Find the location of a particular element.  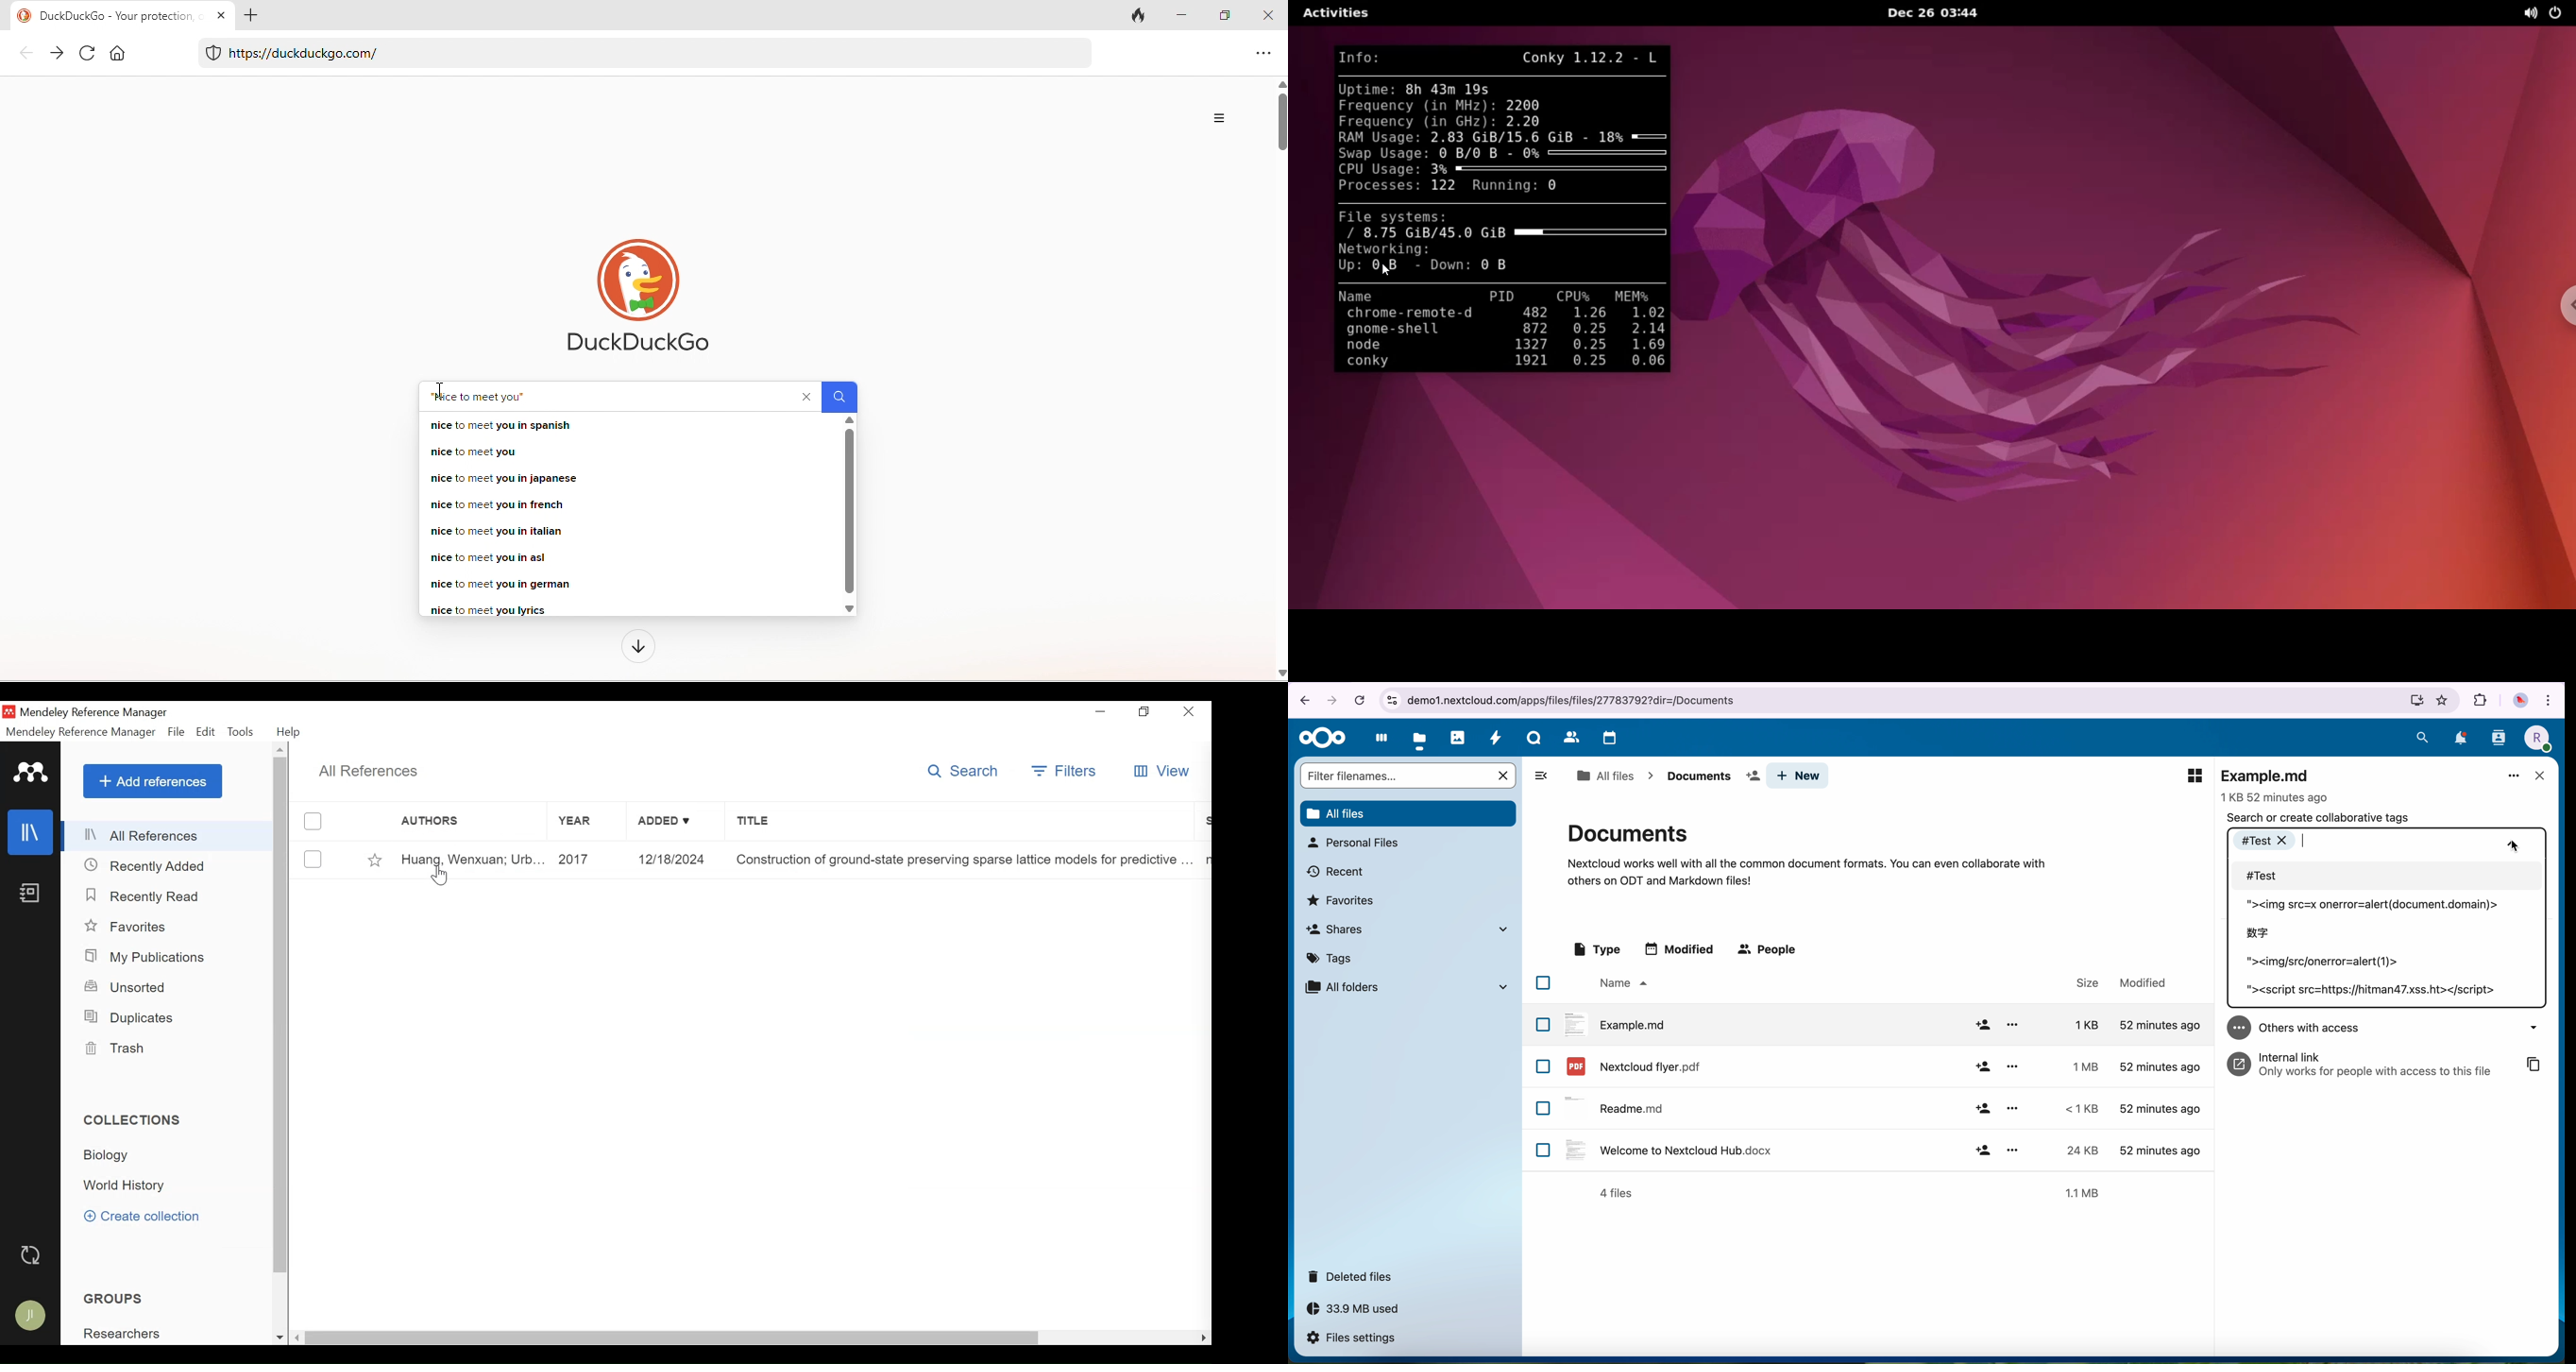

Help is located at coordinates (290, 733).